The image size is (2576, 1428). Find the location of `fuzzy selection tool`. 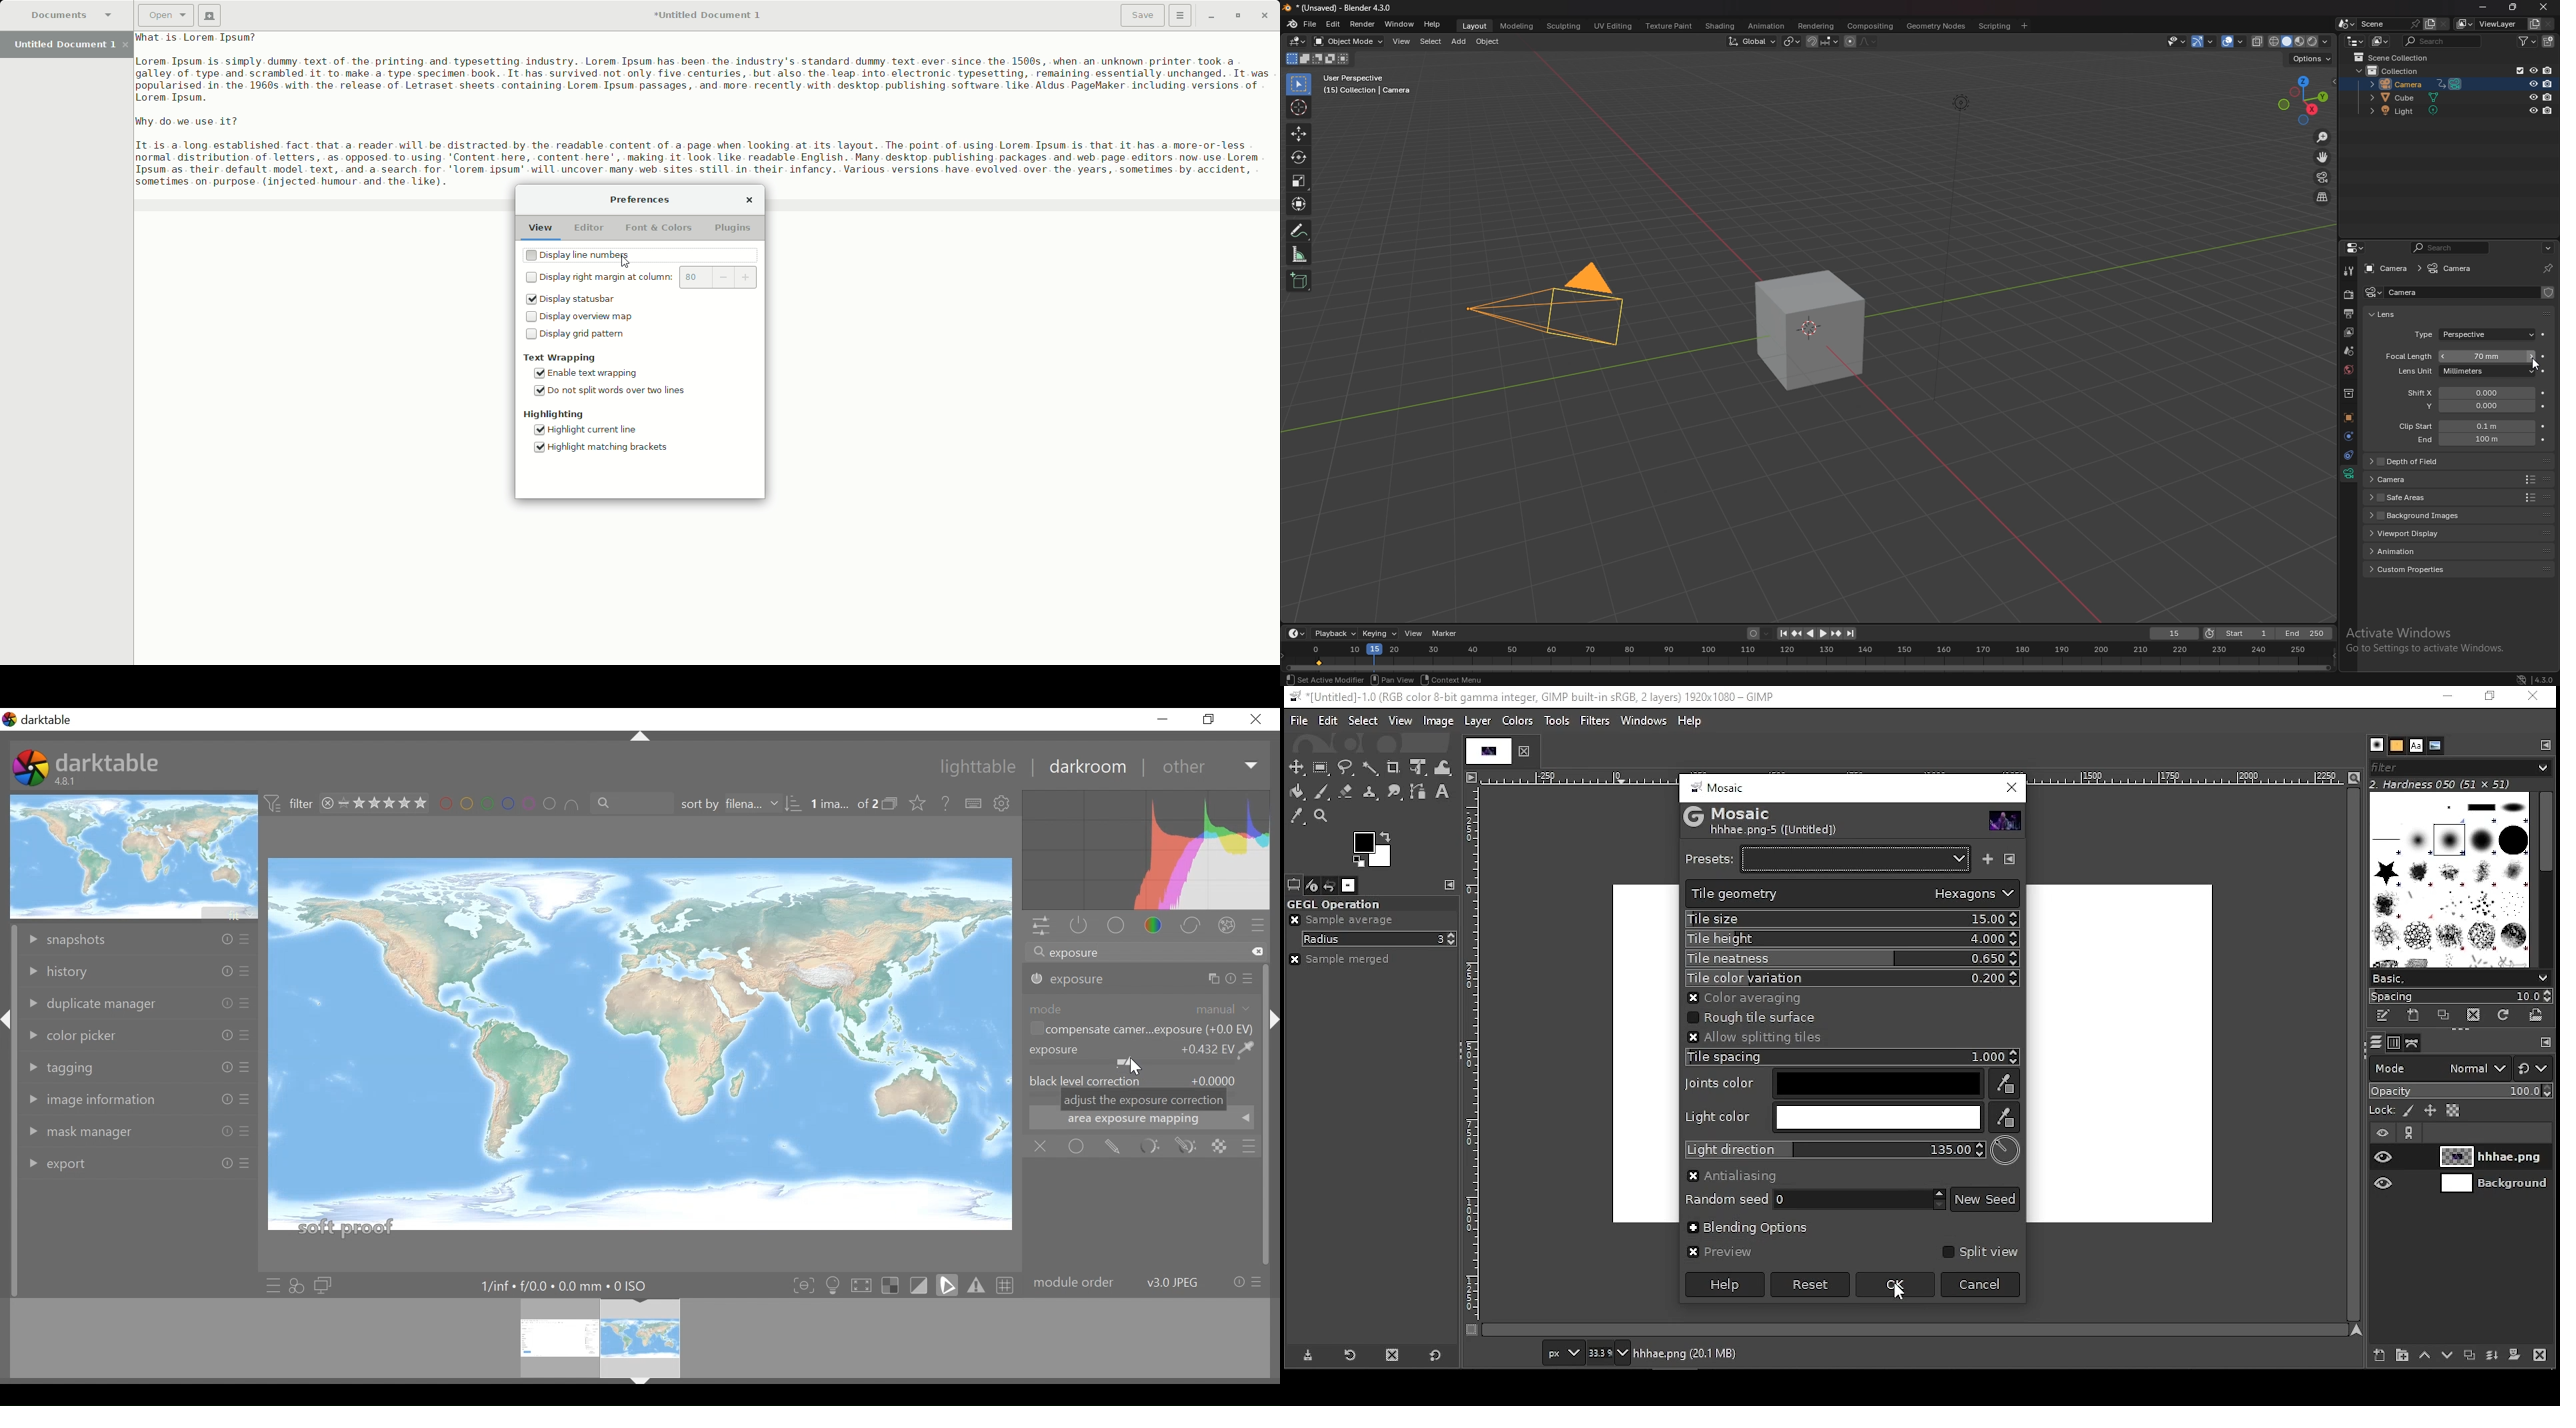

fuzzy selection tool is located at coordinates (1370, 769).